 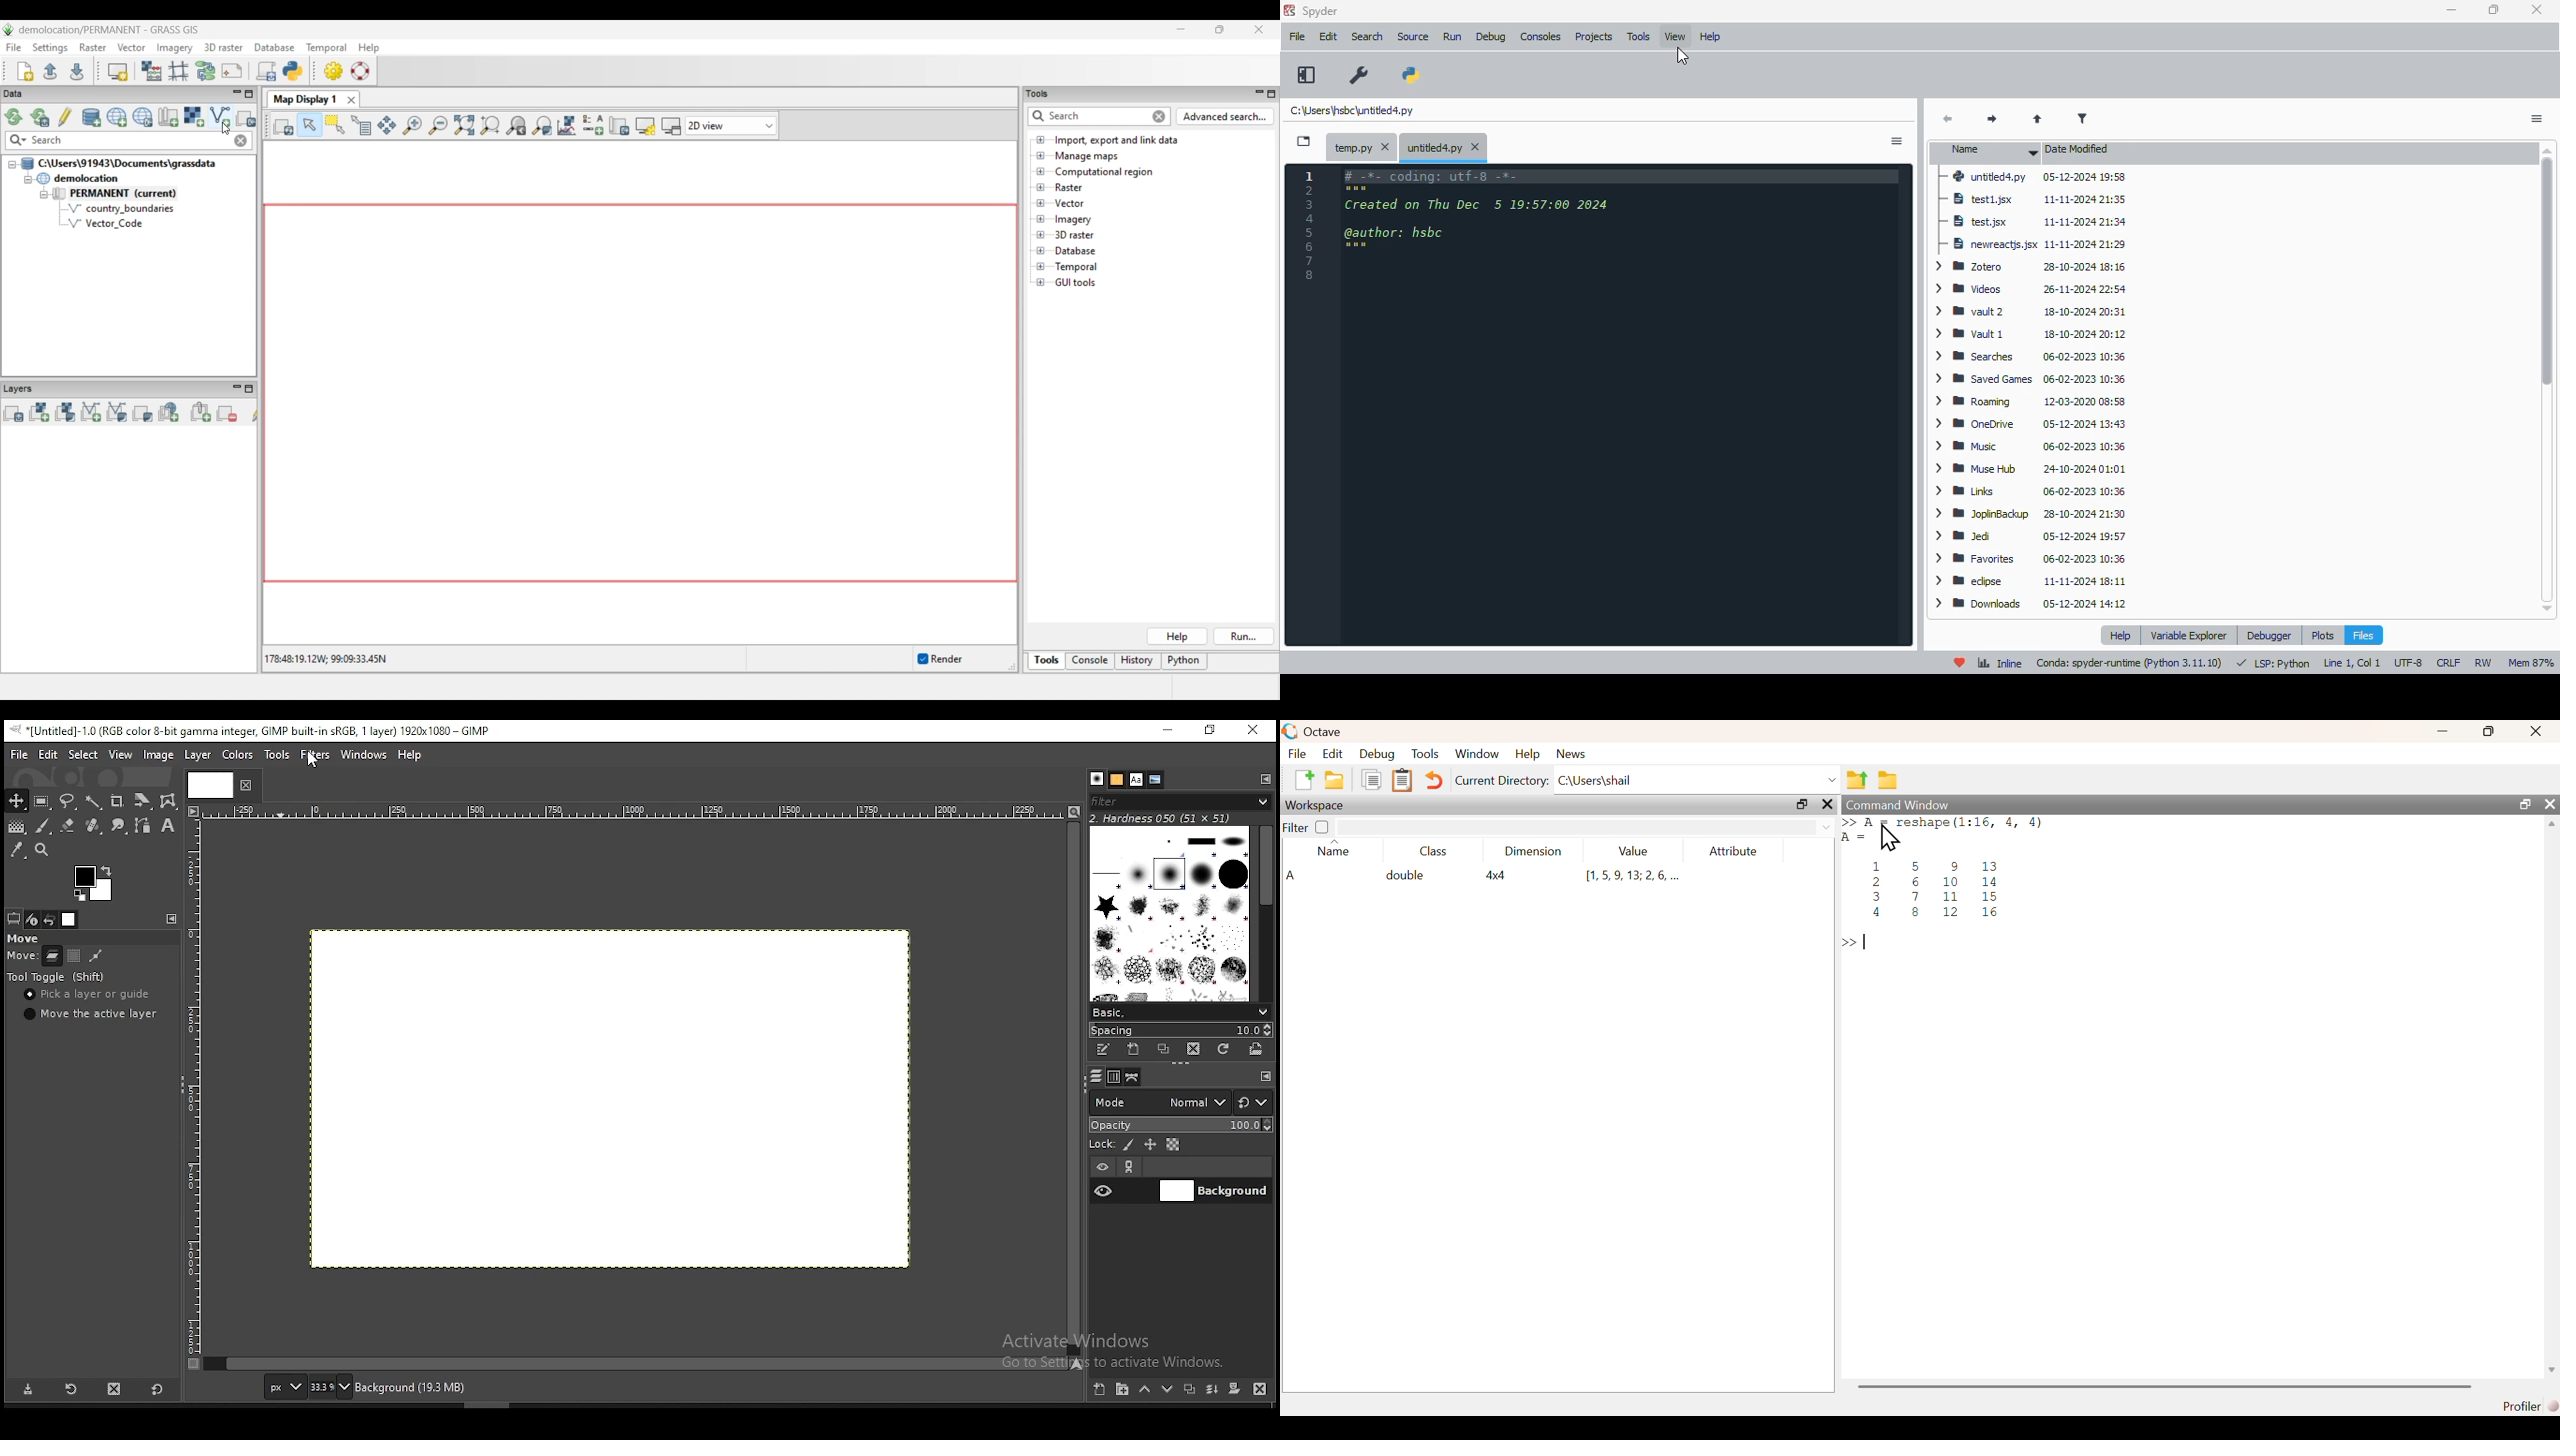 I want to click on save tool preset, so click(x=27, y=1390).